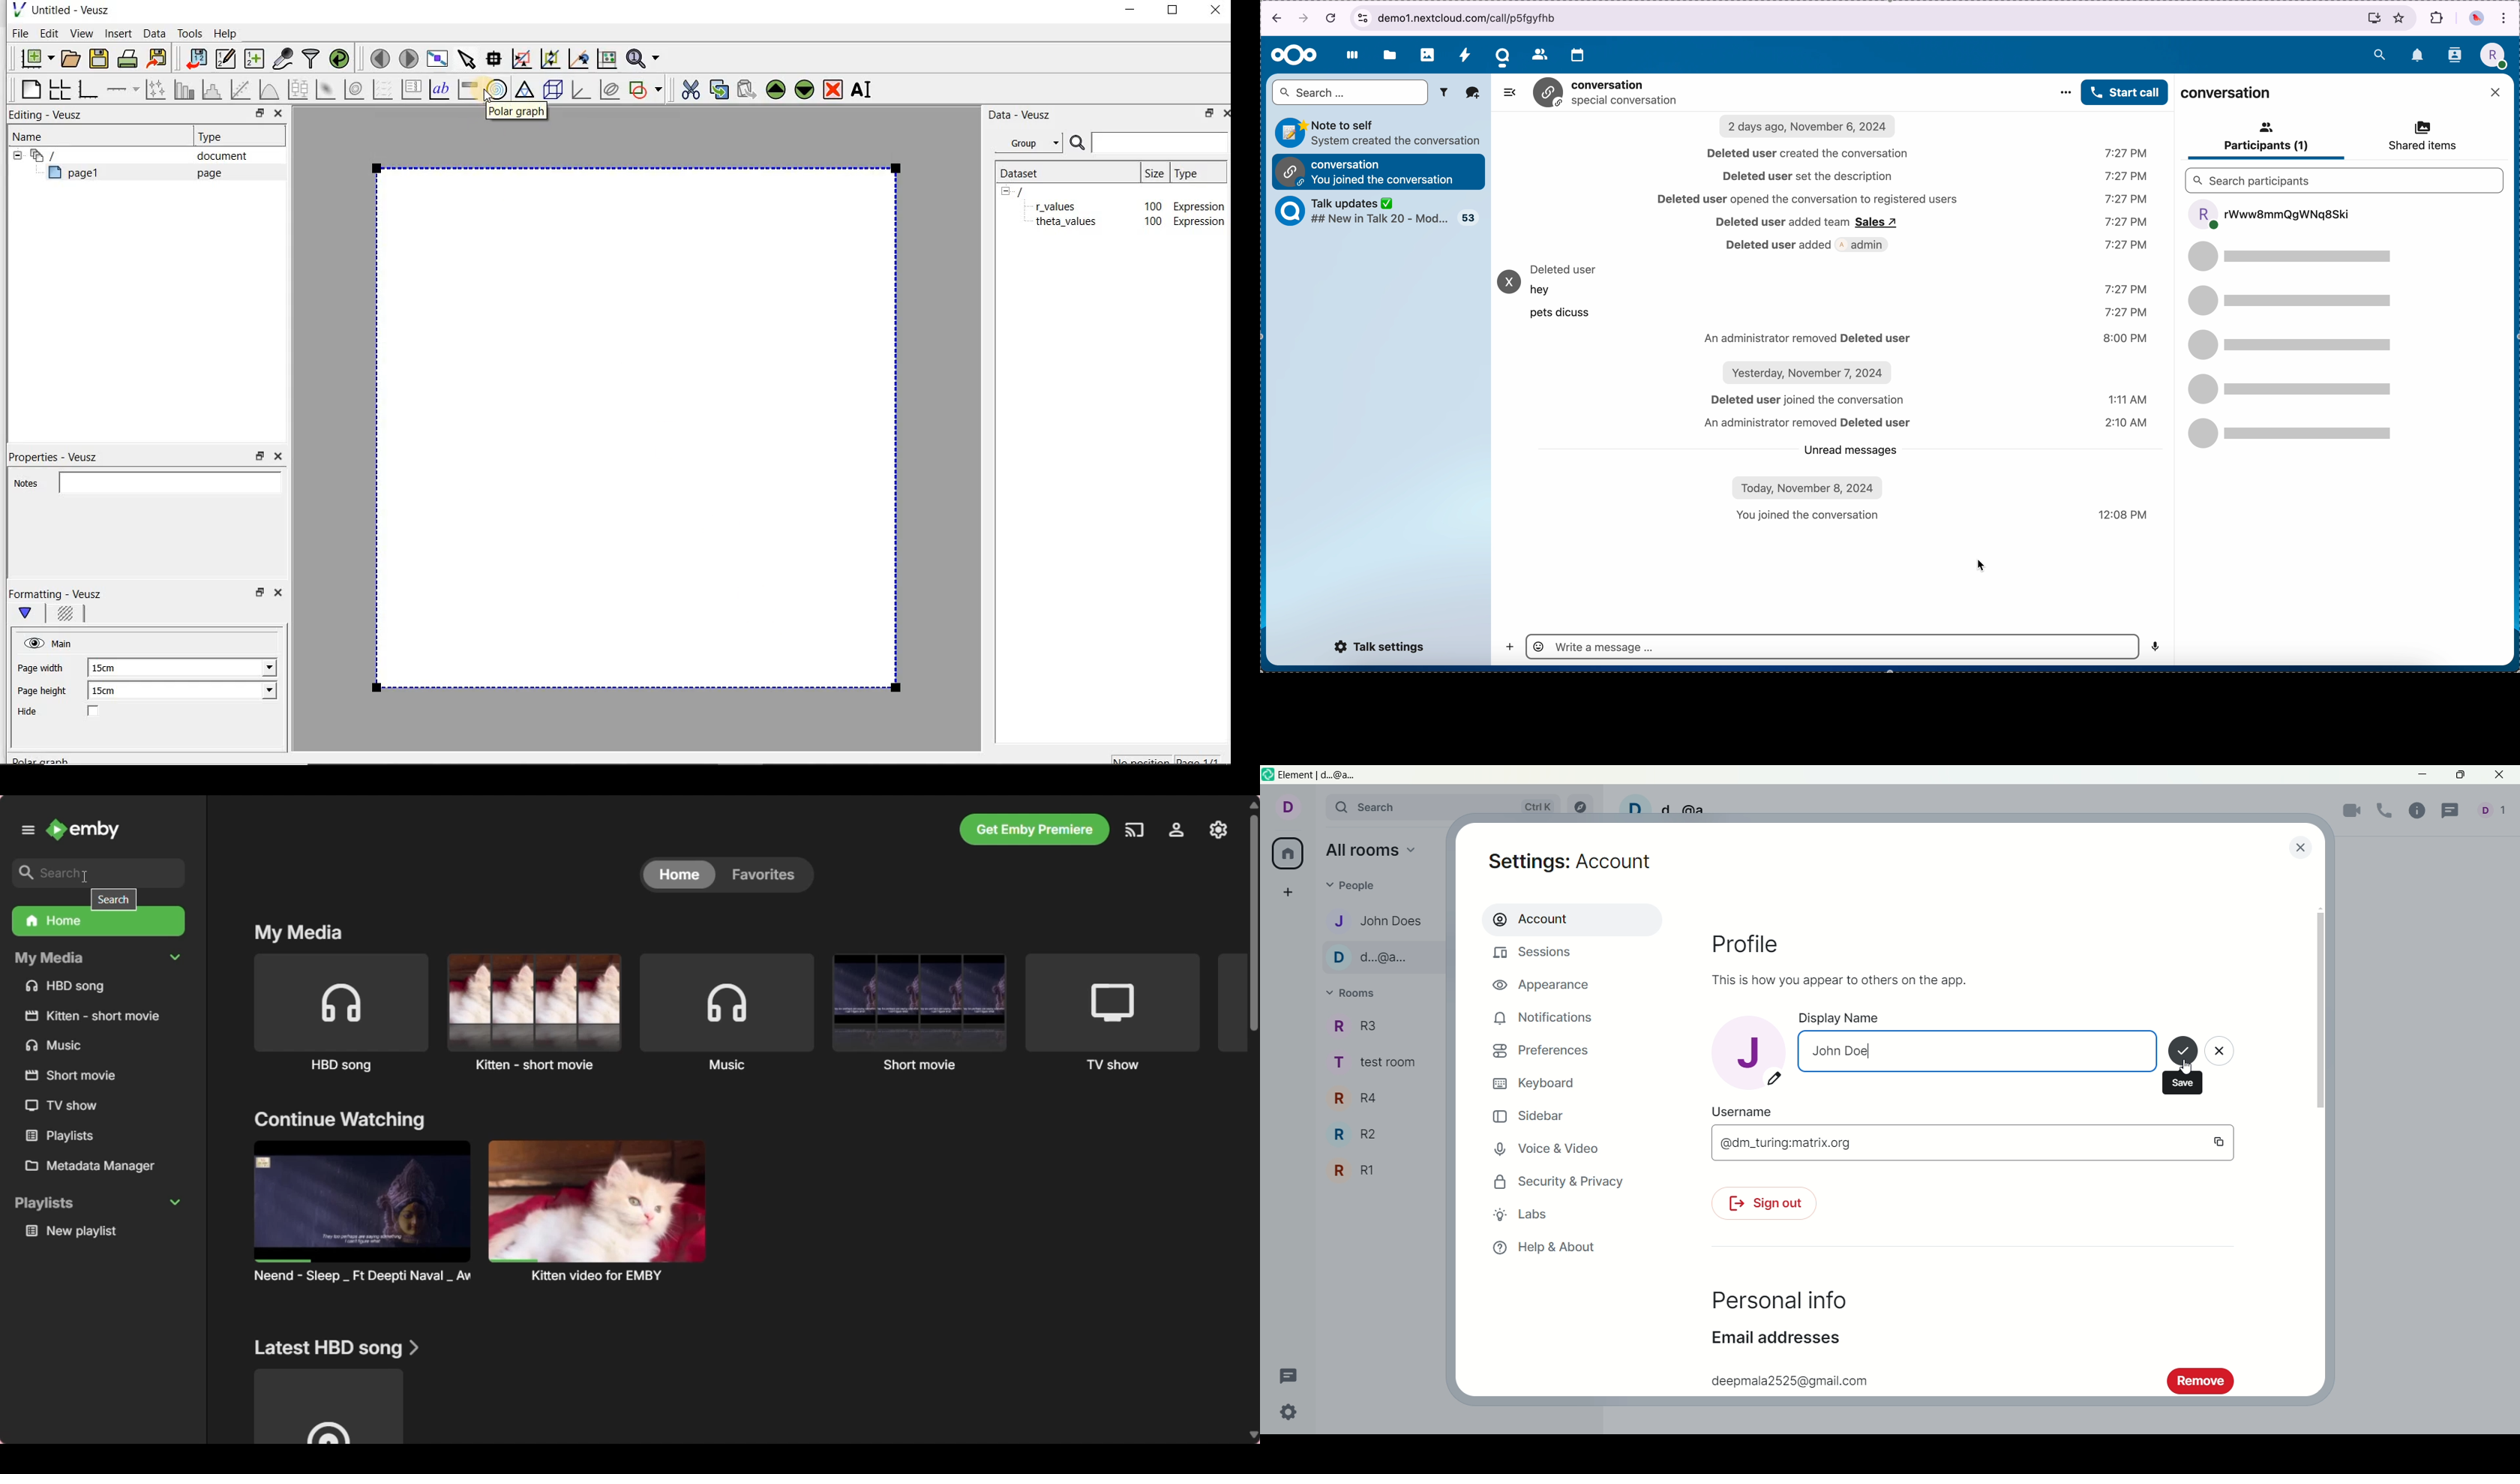 This screenshot has width=2520, height=1484. I want to click on 3d scene, so click(554, 91).